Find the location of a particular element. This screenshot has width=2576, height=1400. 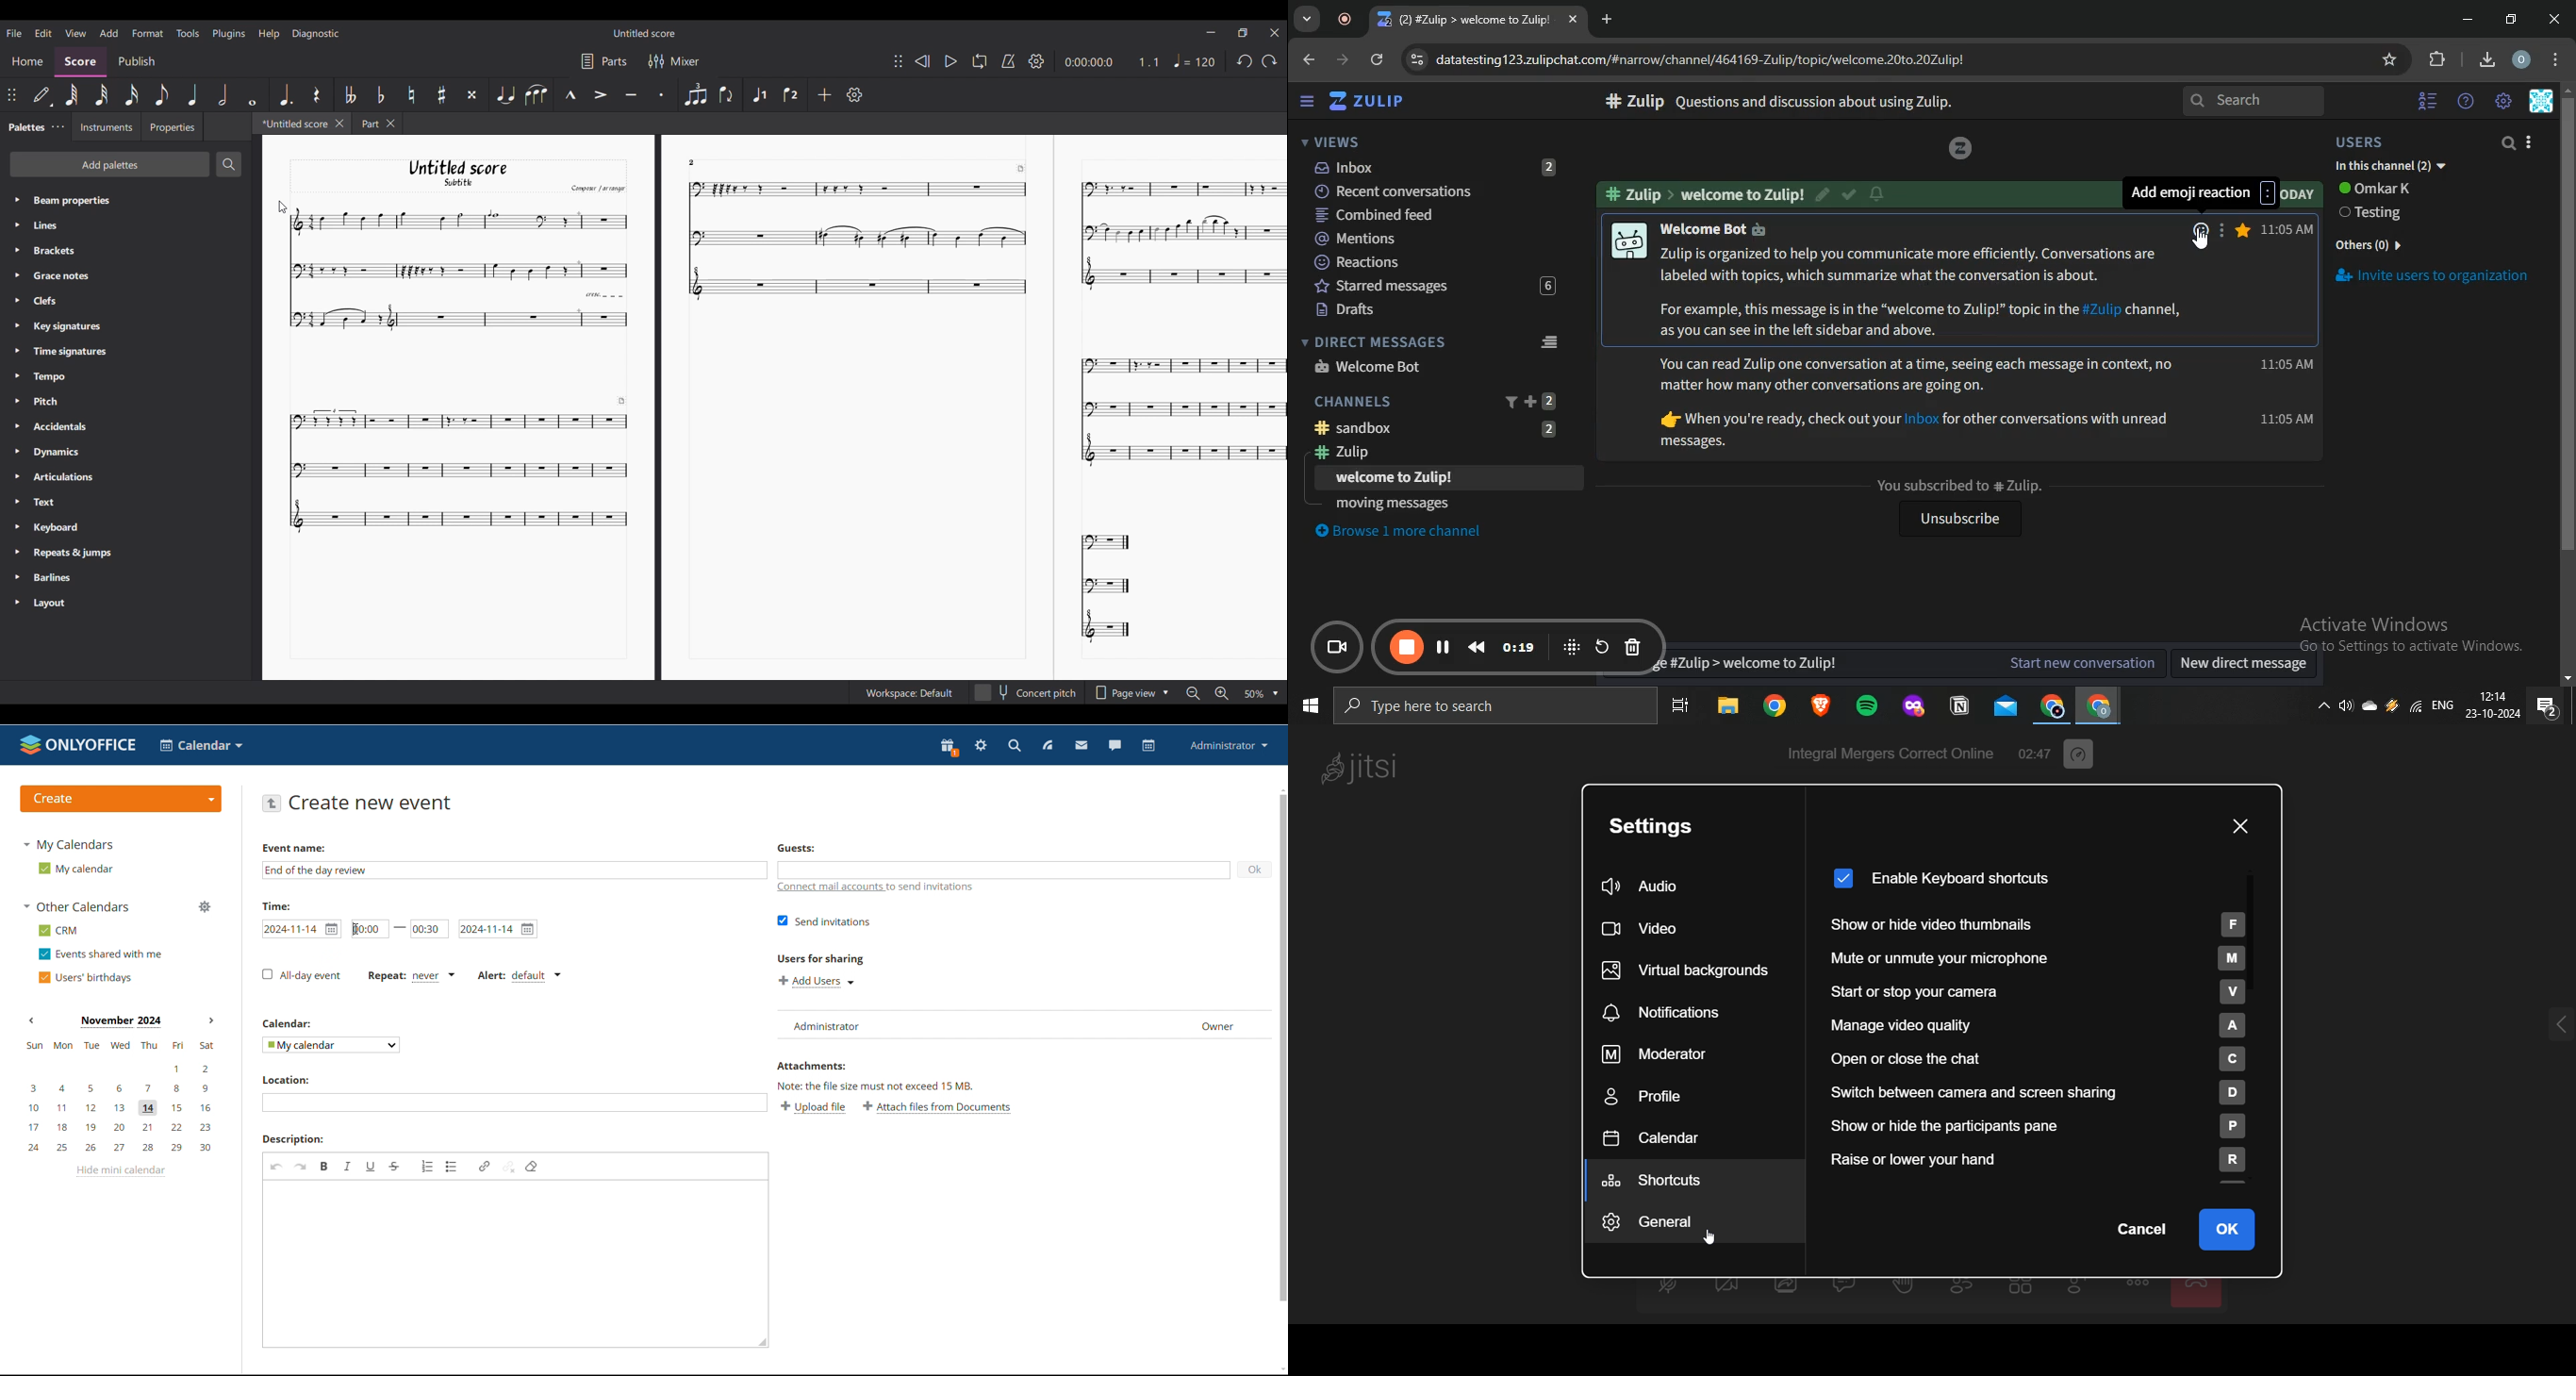

3, 4, 5, 6, 7, 8, 9 is located at coordinates (120, 1087).